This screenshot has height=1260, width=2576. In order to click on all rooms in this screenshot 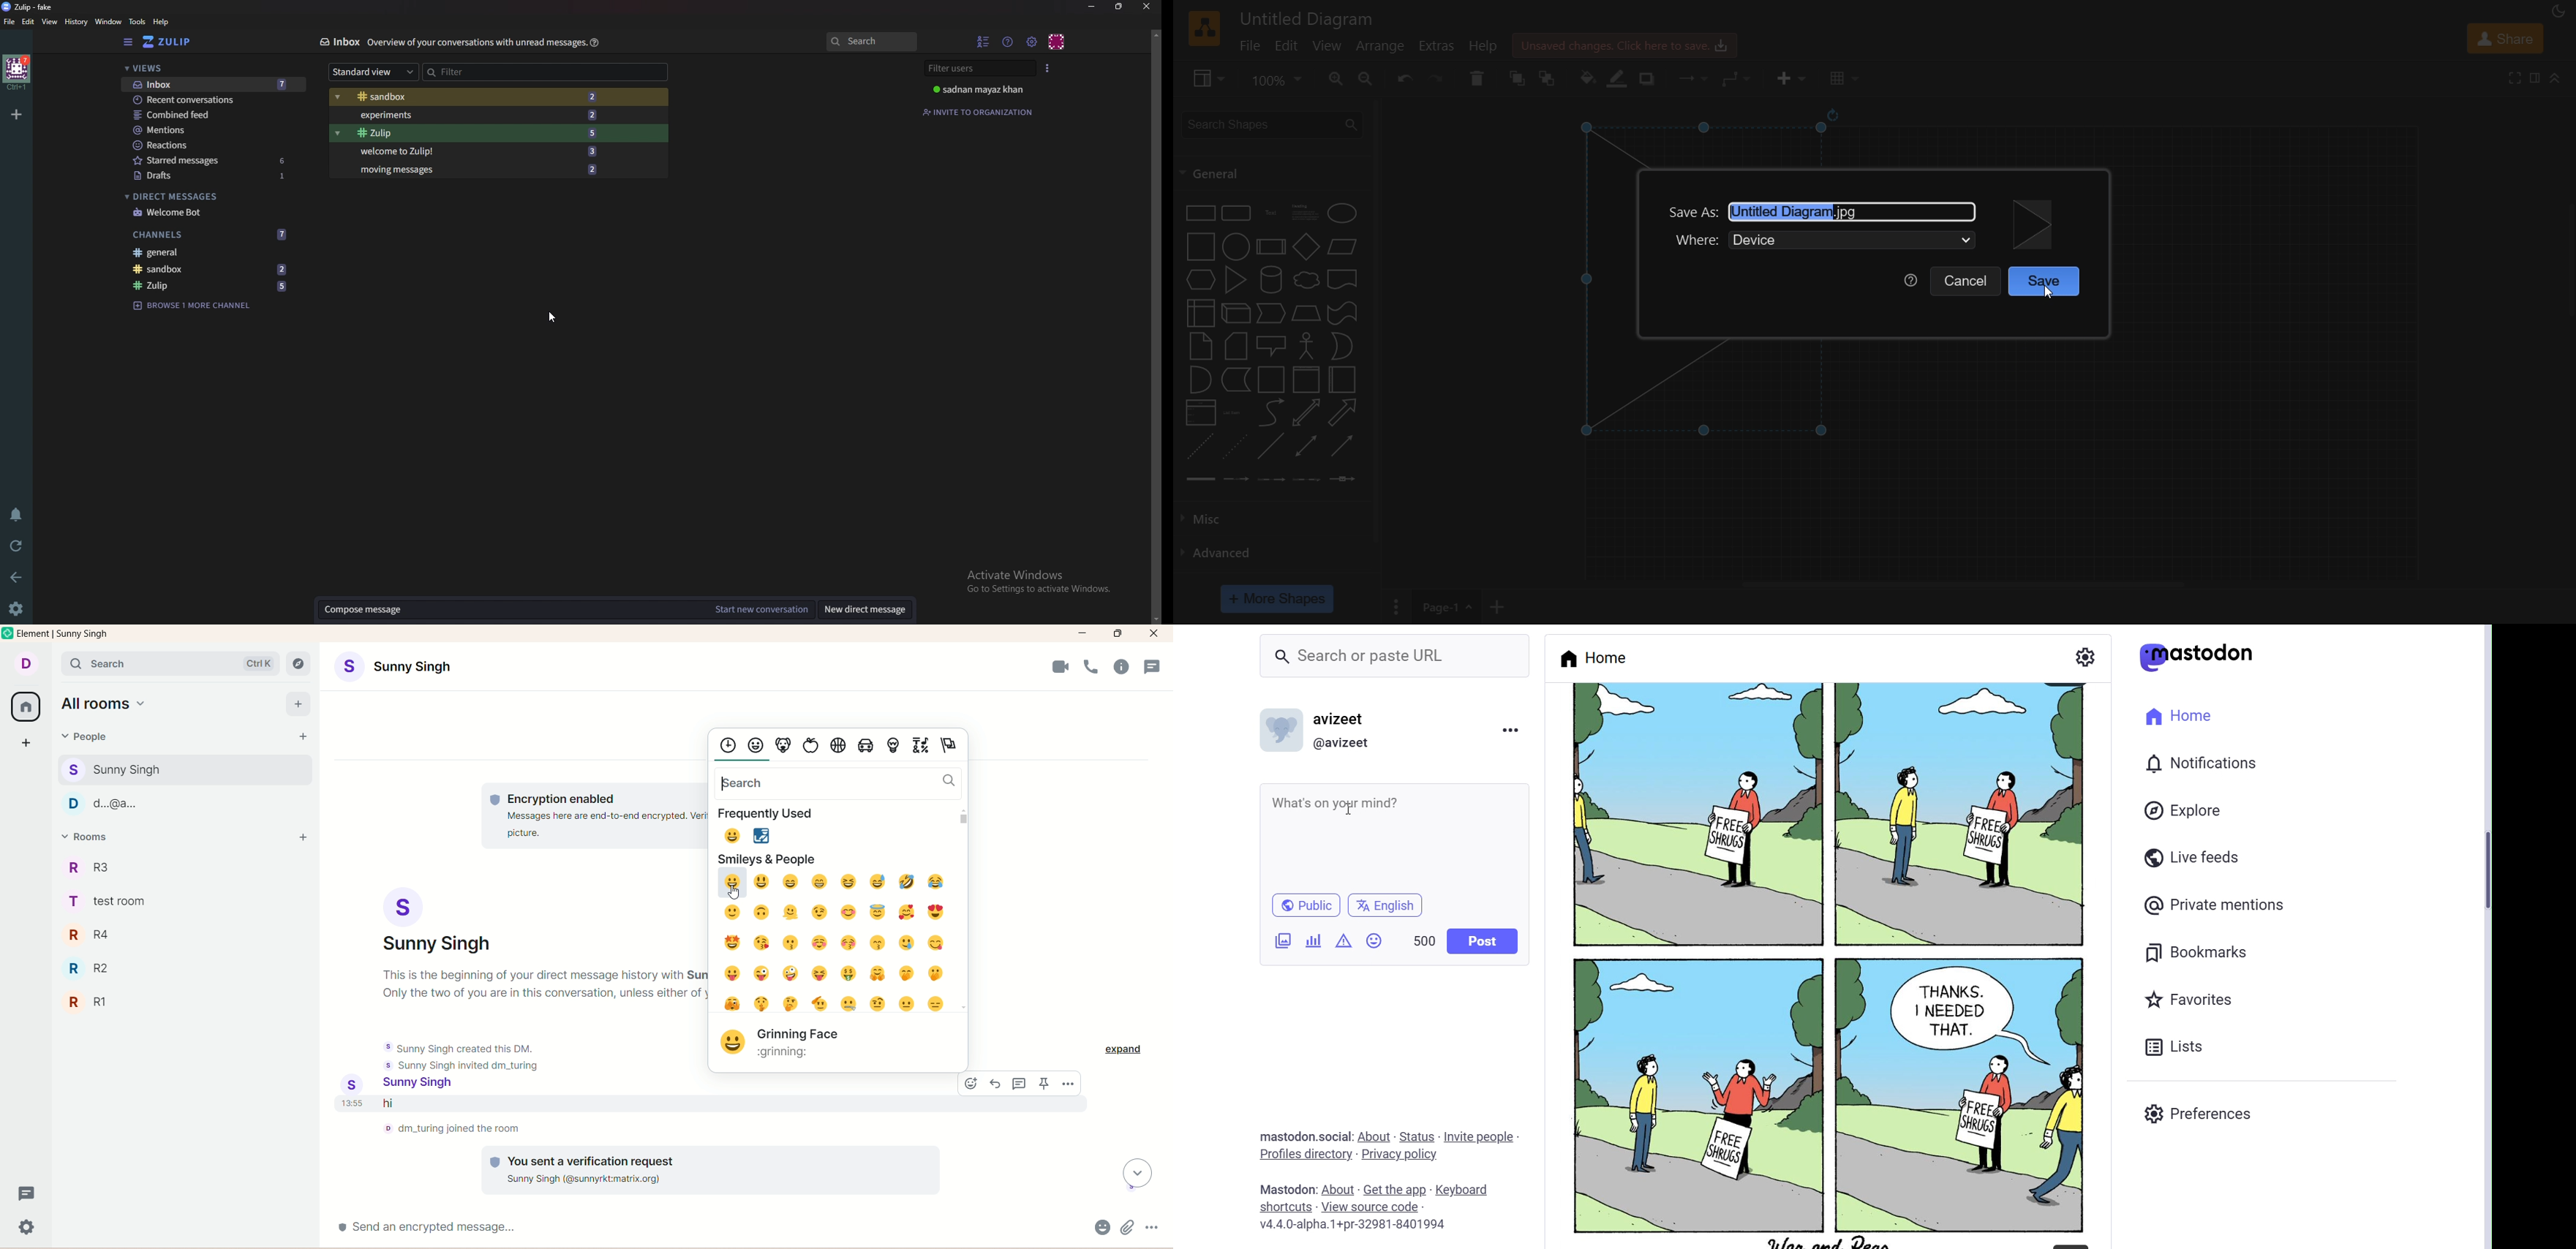, I will do `click(25, 707)`.